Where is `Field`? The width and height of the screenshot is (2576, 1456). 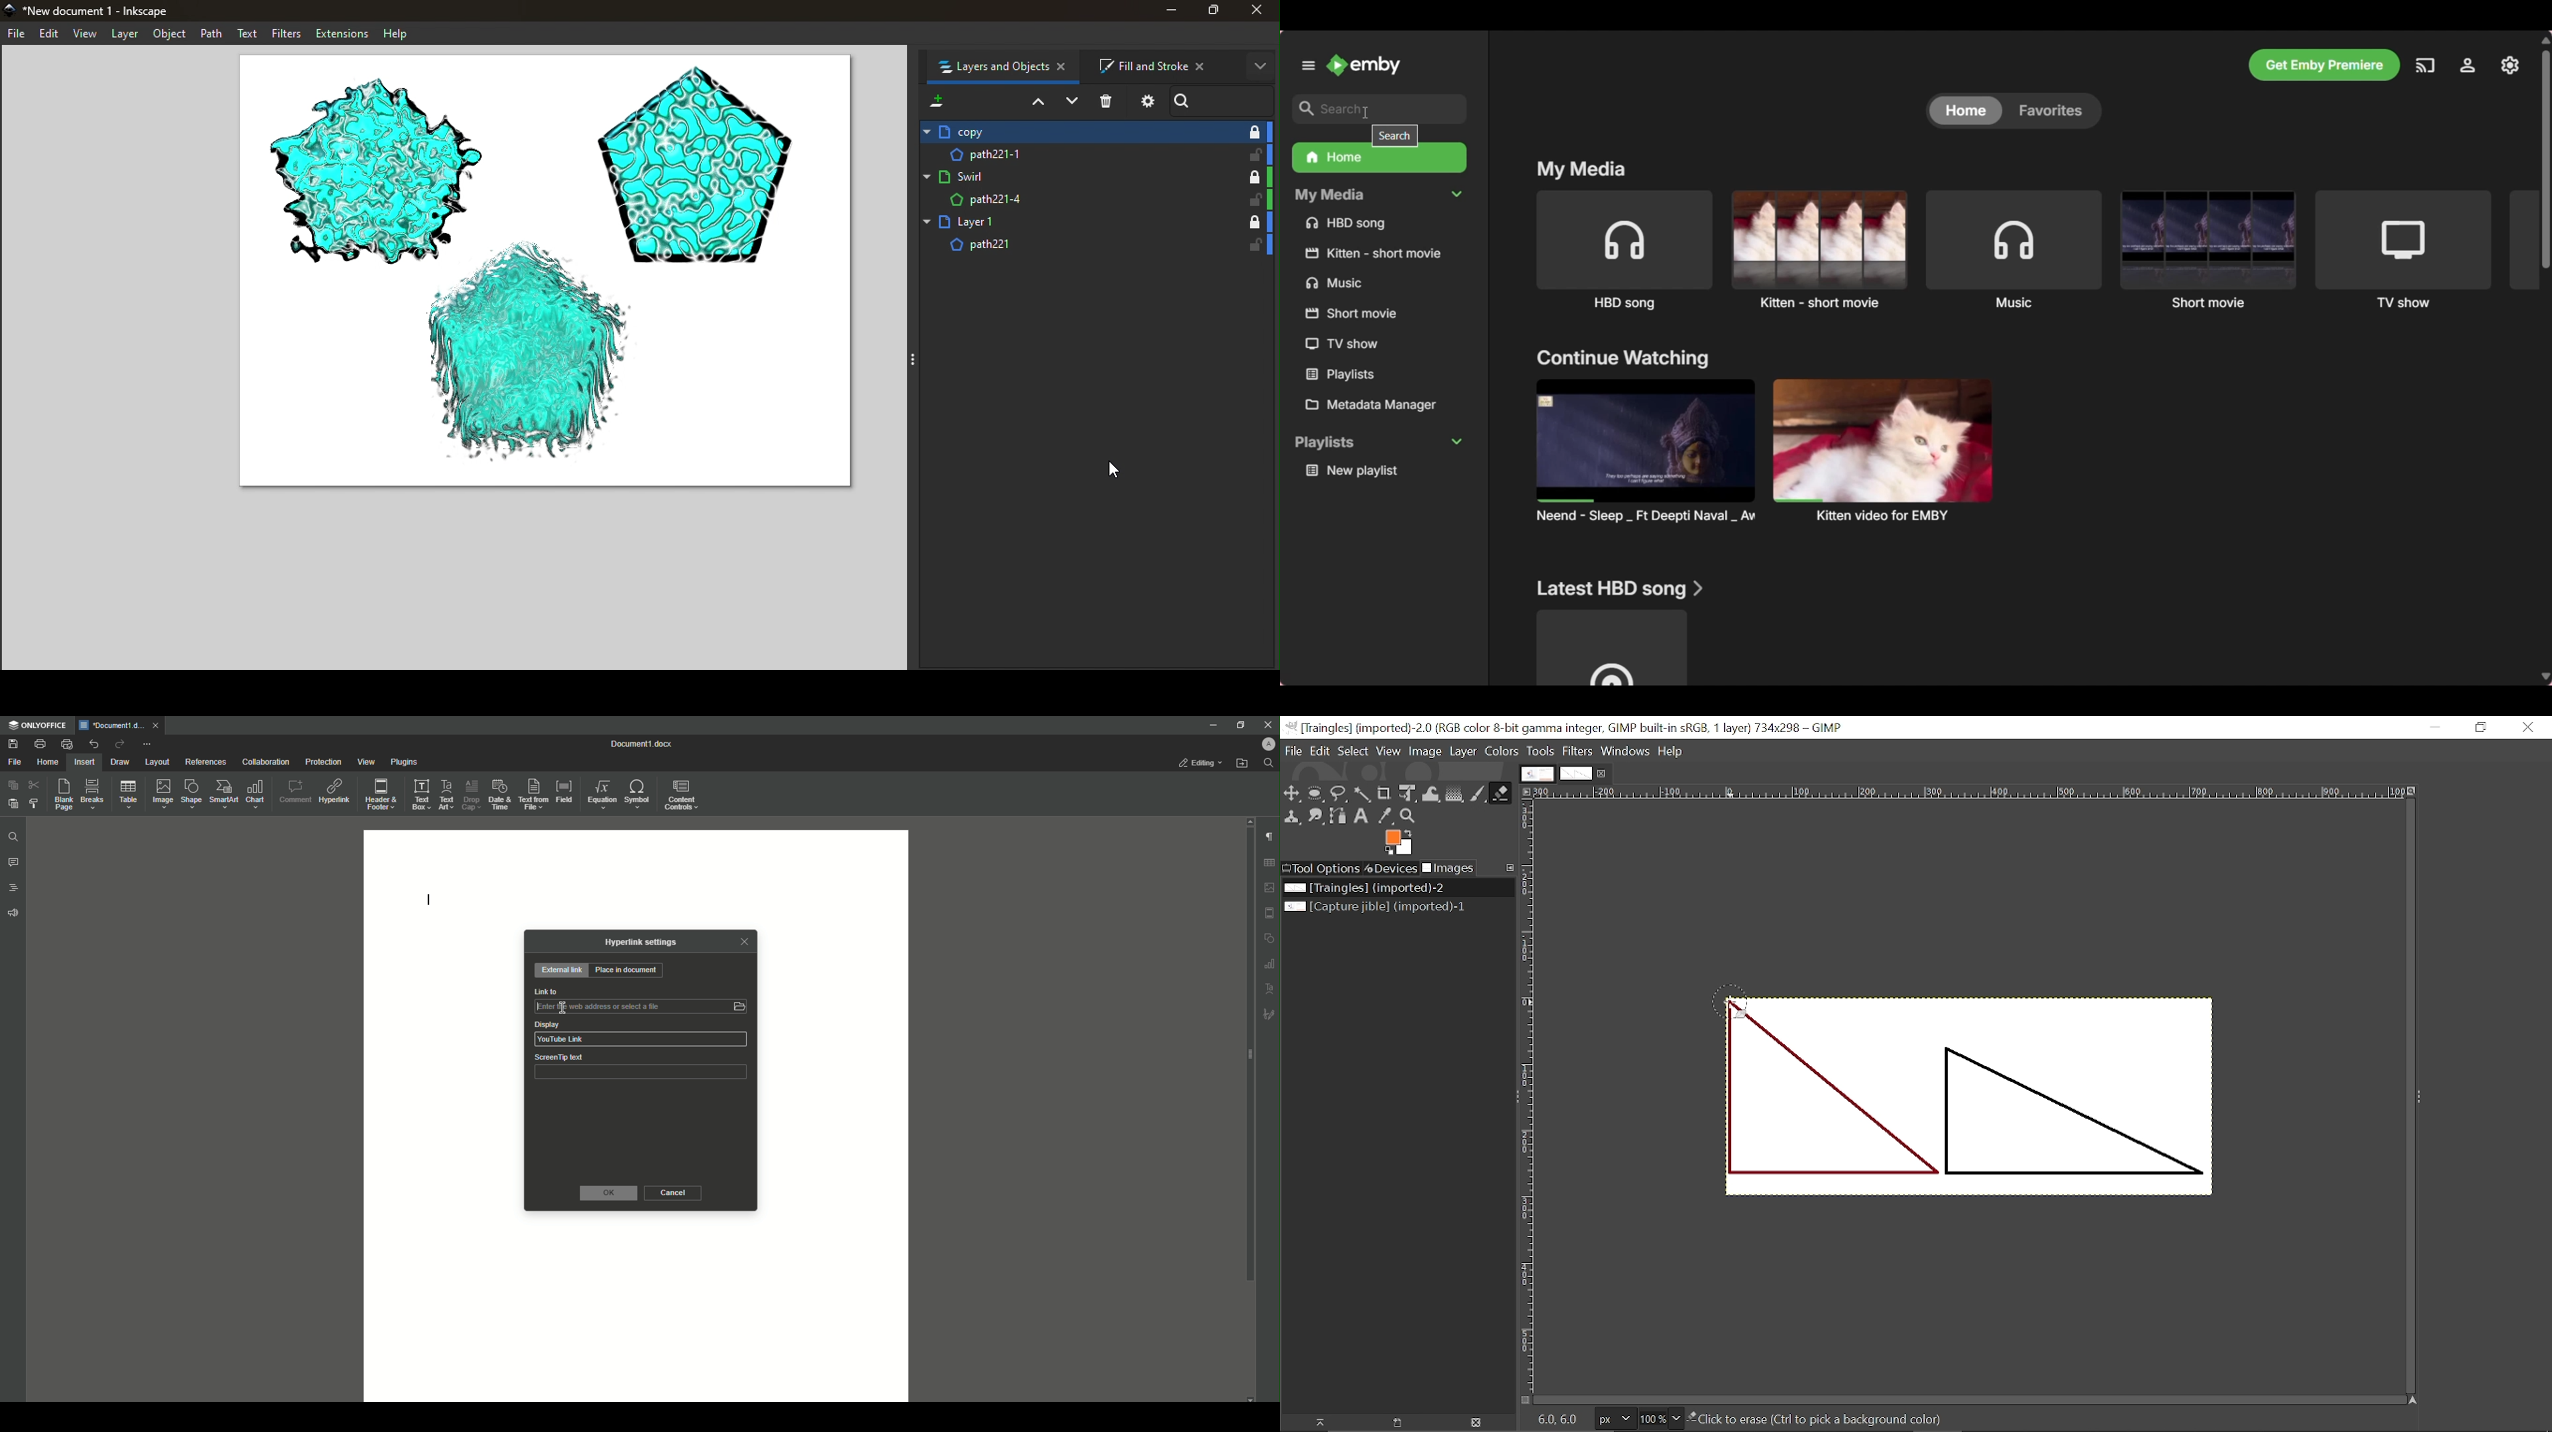 Field is located at coordinates (565, 791).